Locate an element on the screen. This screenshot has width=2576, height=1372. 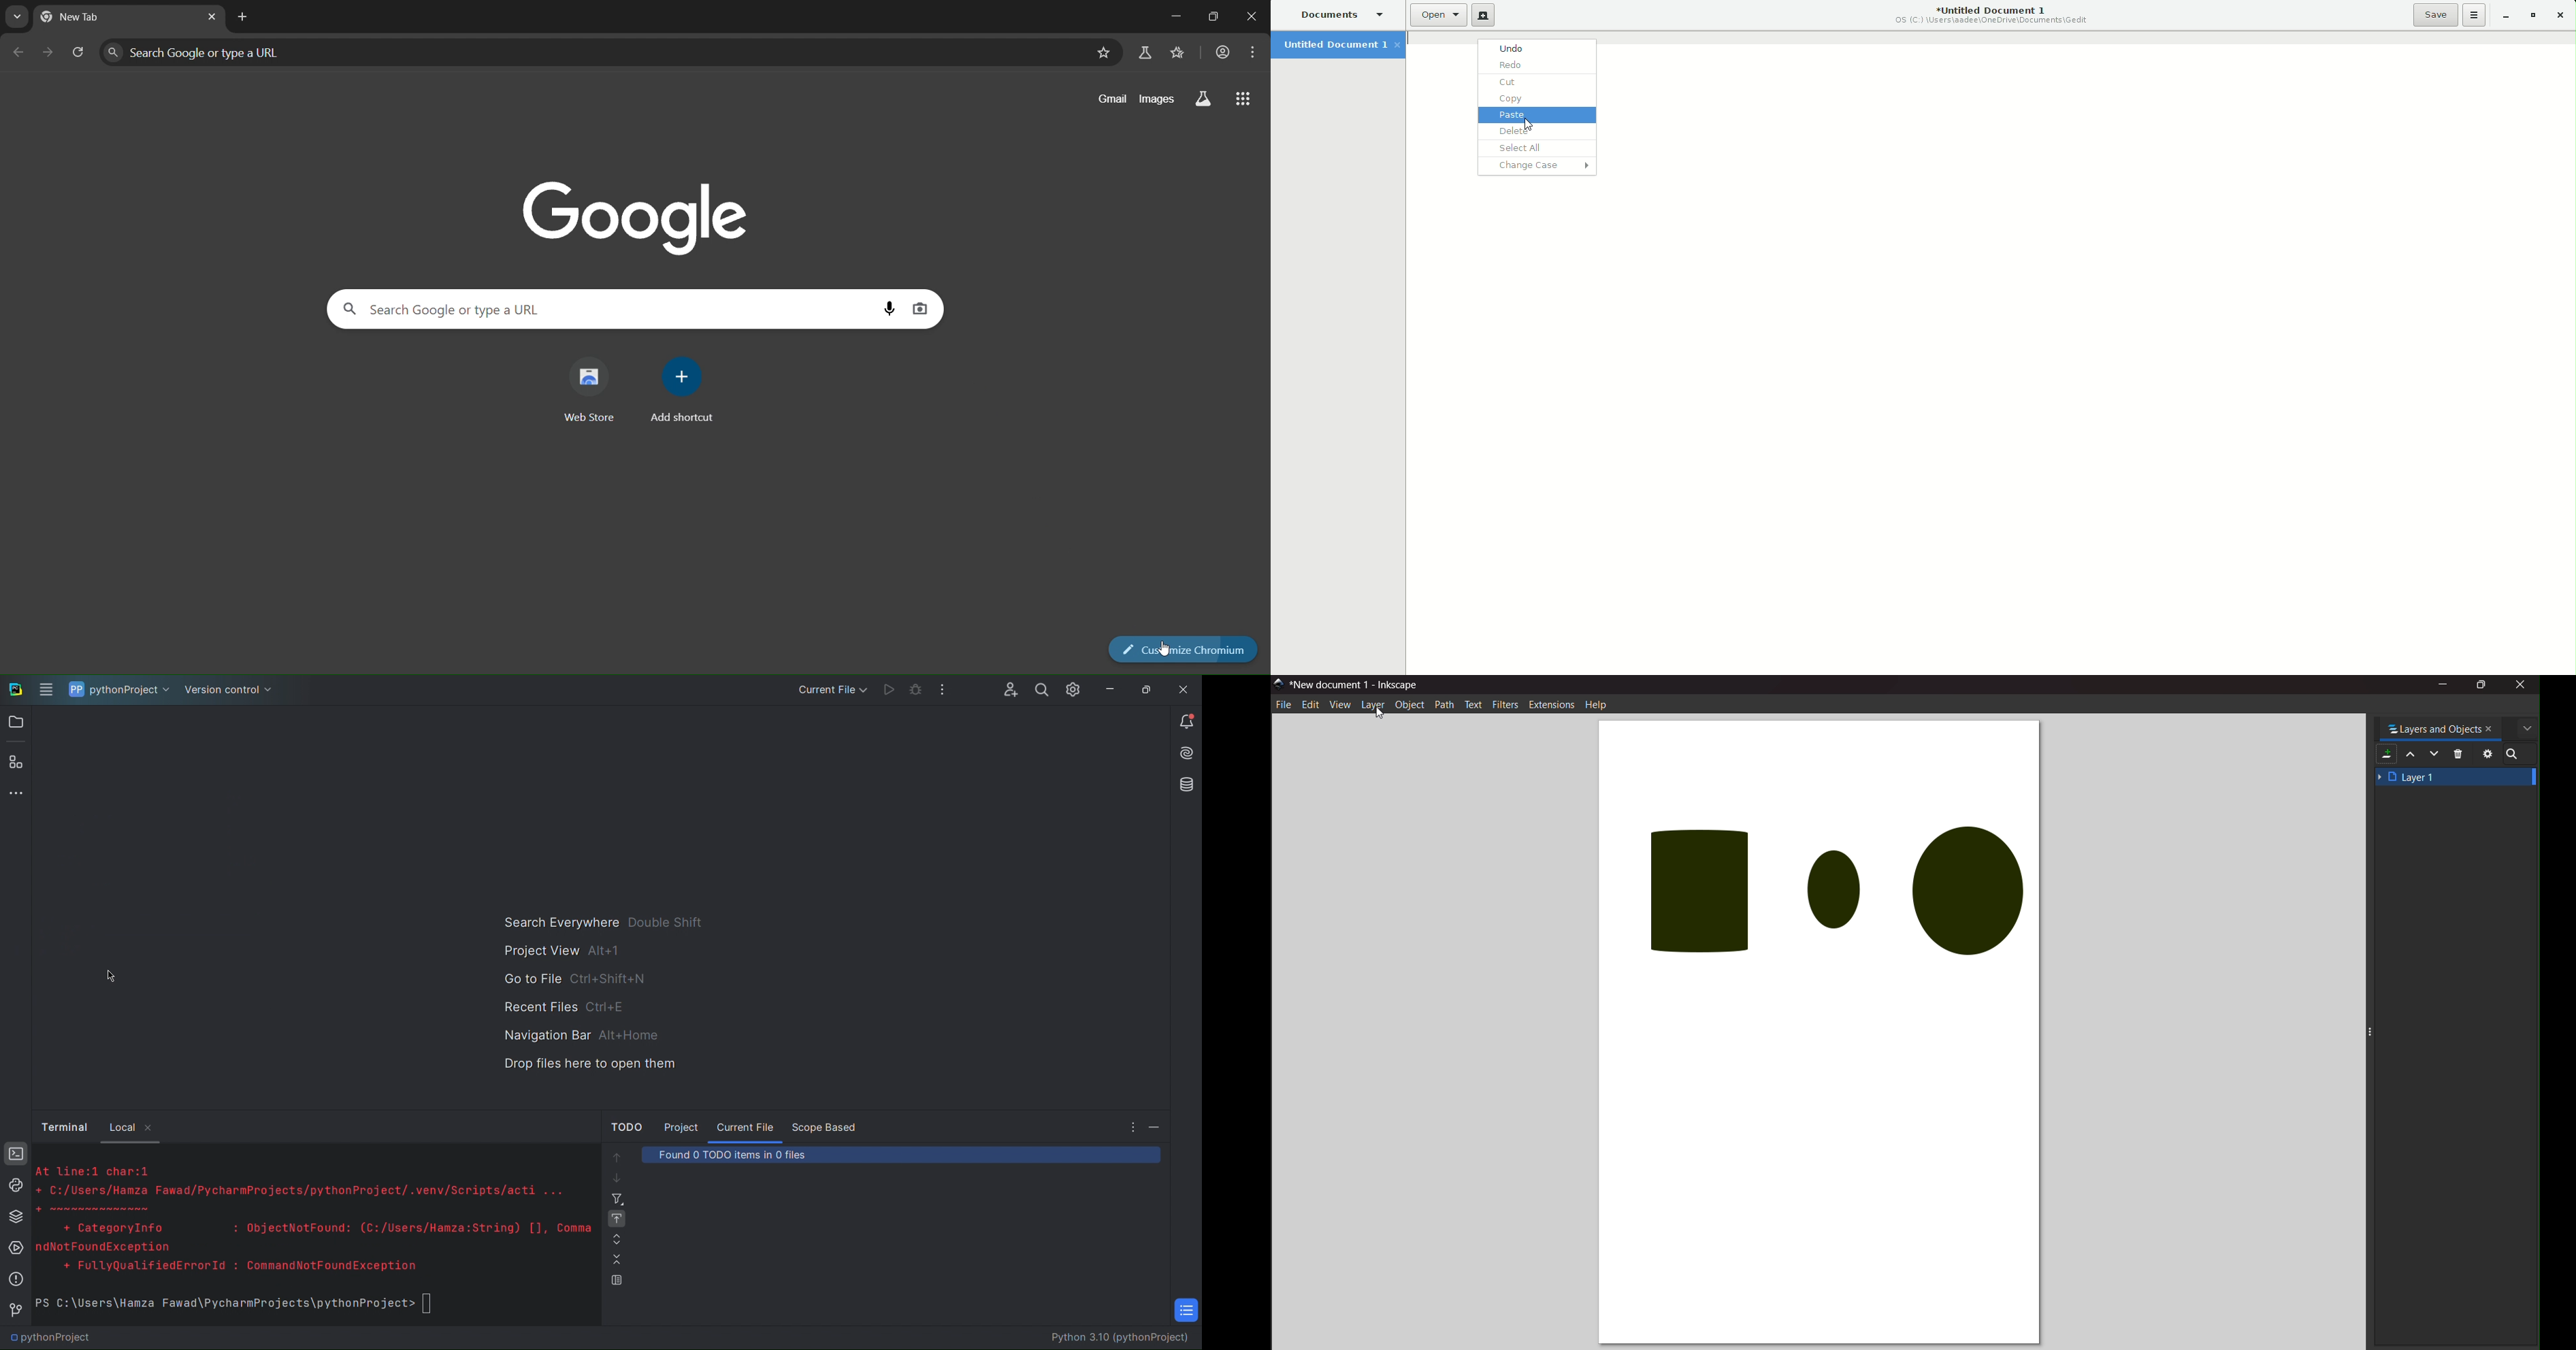
object is located at coordinates (1409, 704).